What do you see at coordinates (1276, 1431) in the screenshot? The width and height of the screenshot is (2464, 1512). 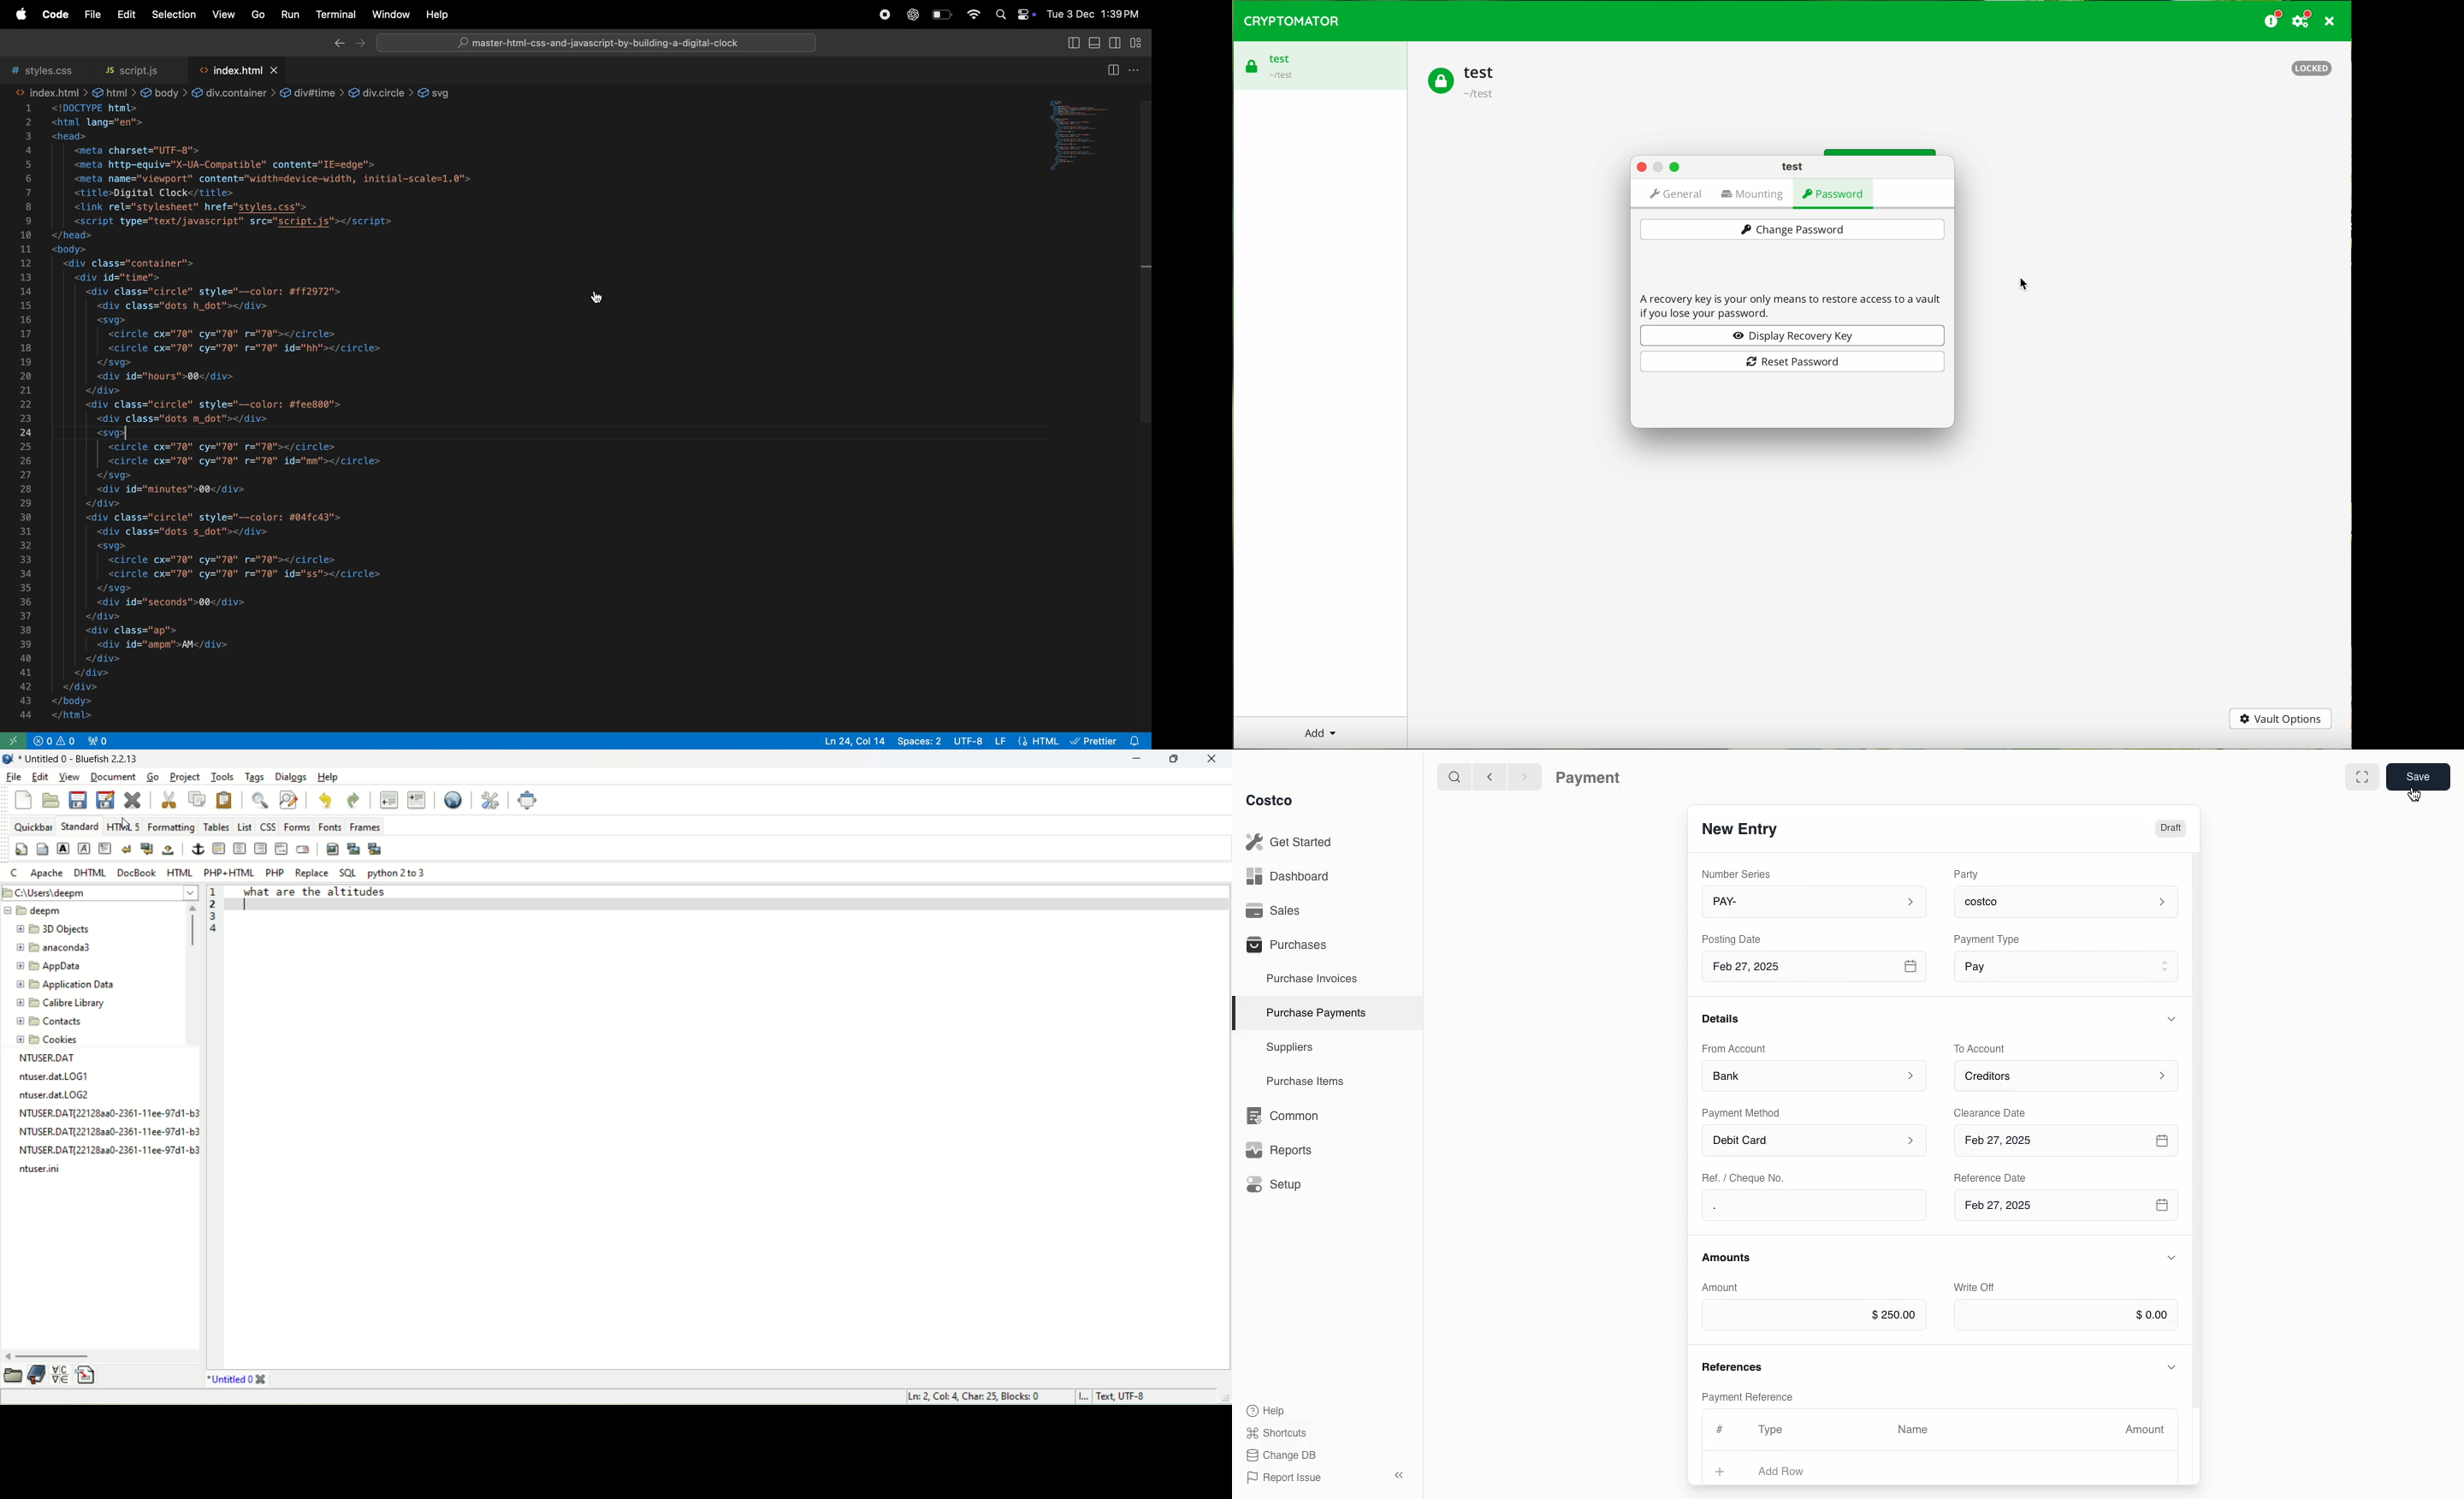 I see `Shortcuts` at bounding box center [1276, 1431].